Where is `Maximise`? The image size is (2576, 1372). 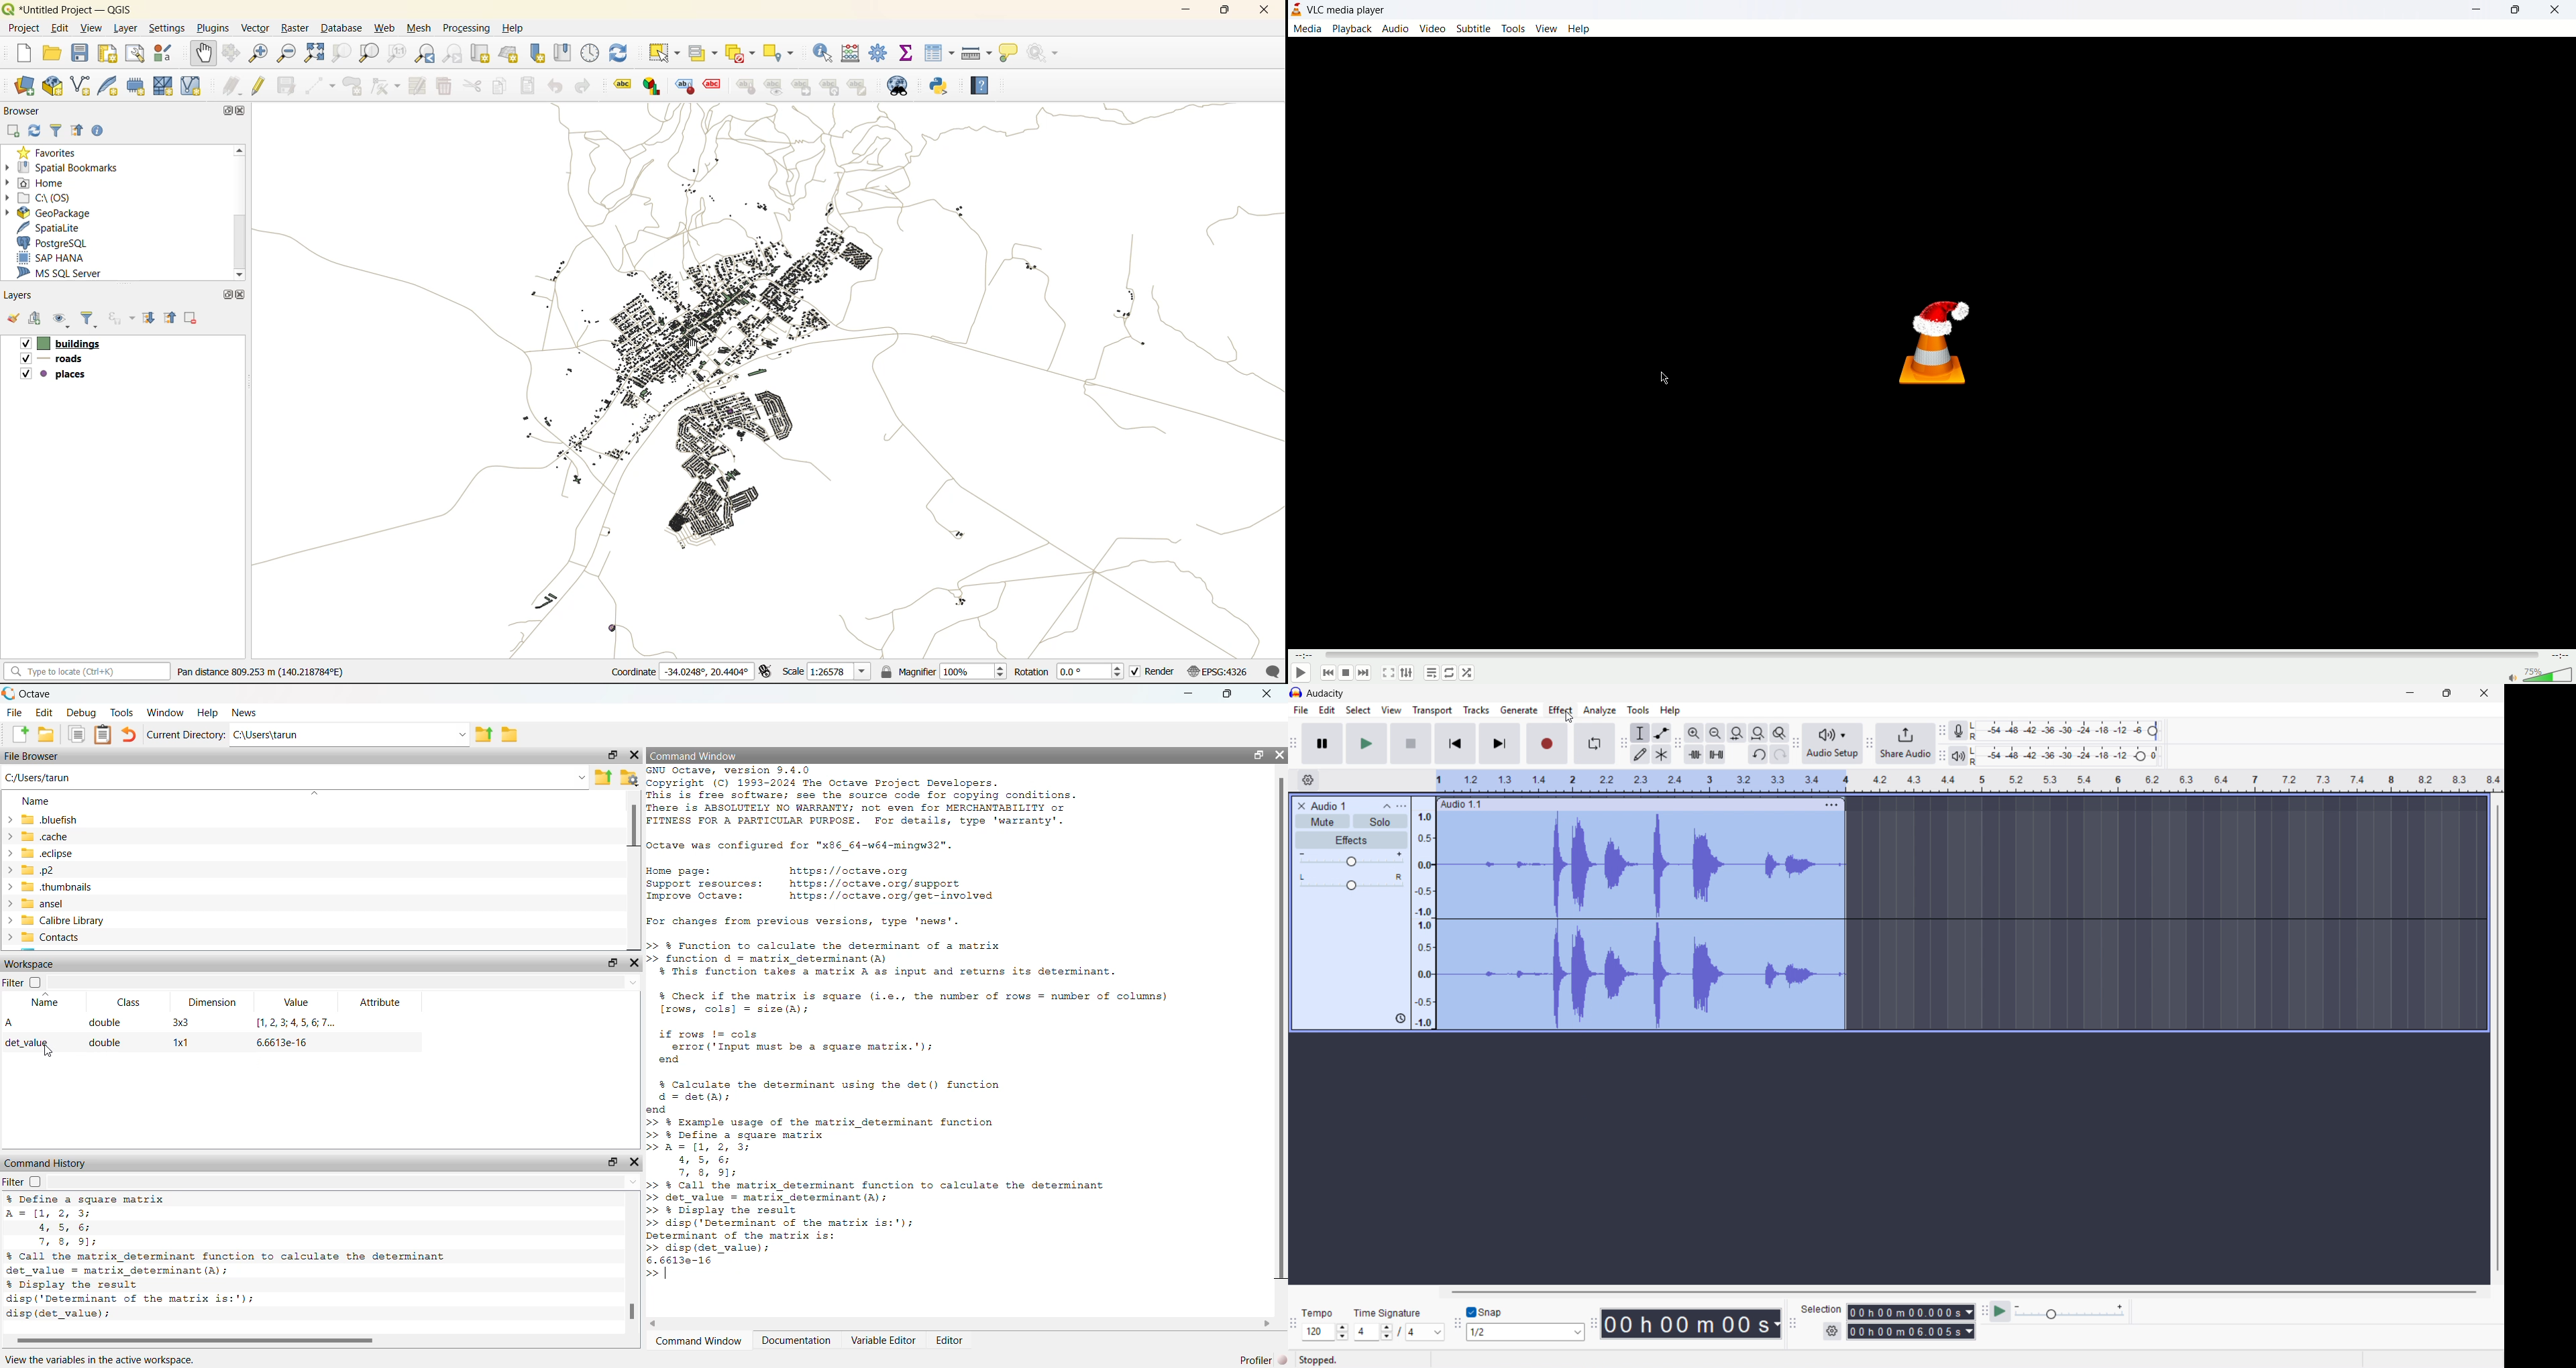 Maximise is located at coordinates (2449, 694).